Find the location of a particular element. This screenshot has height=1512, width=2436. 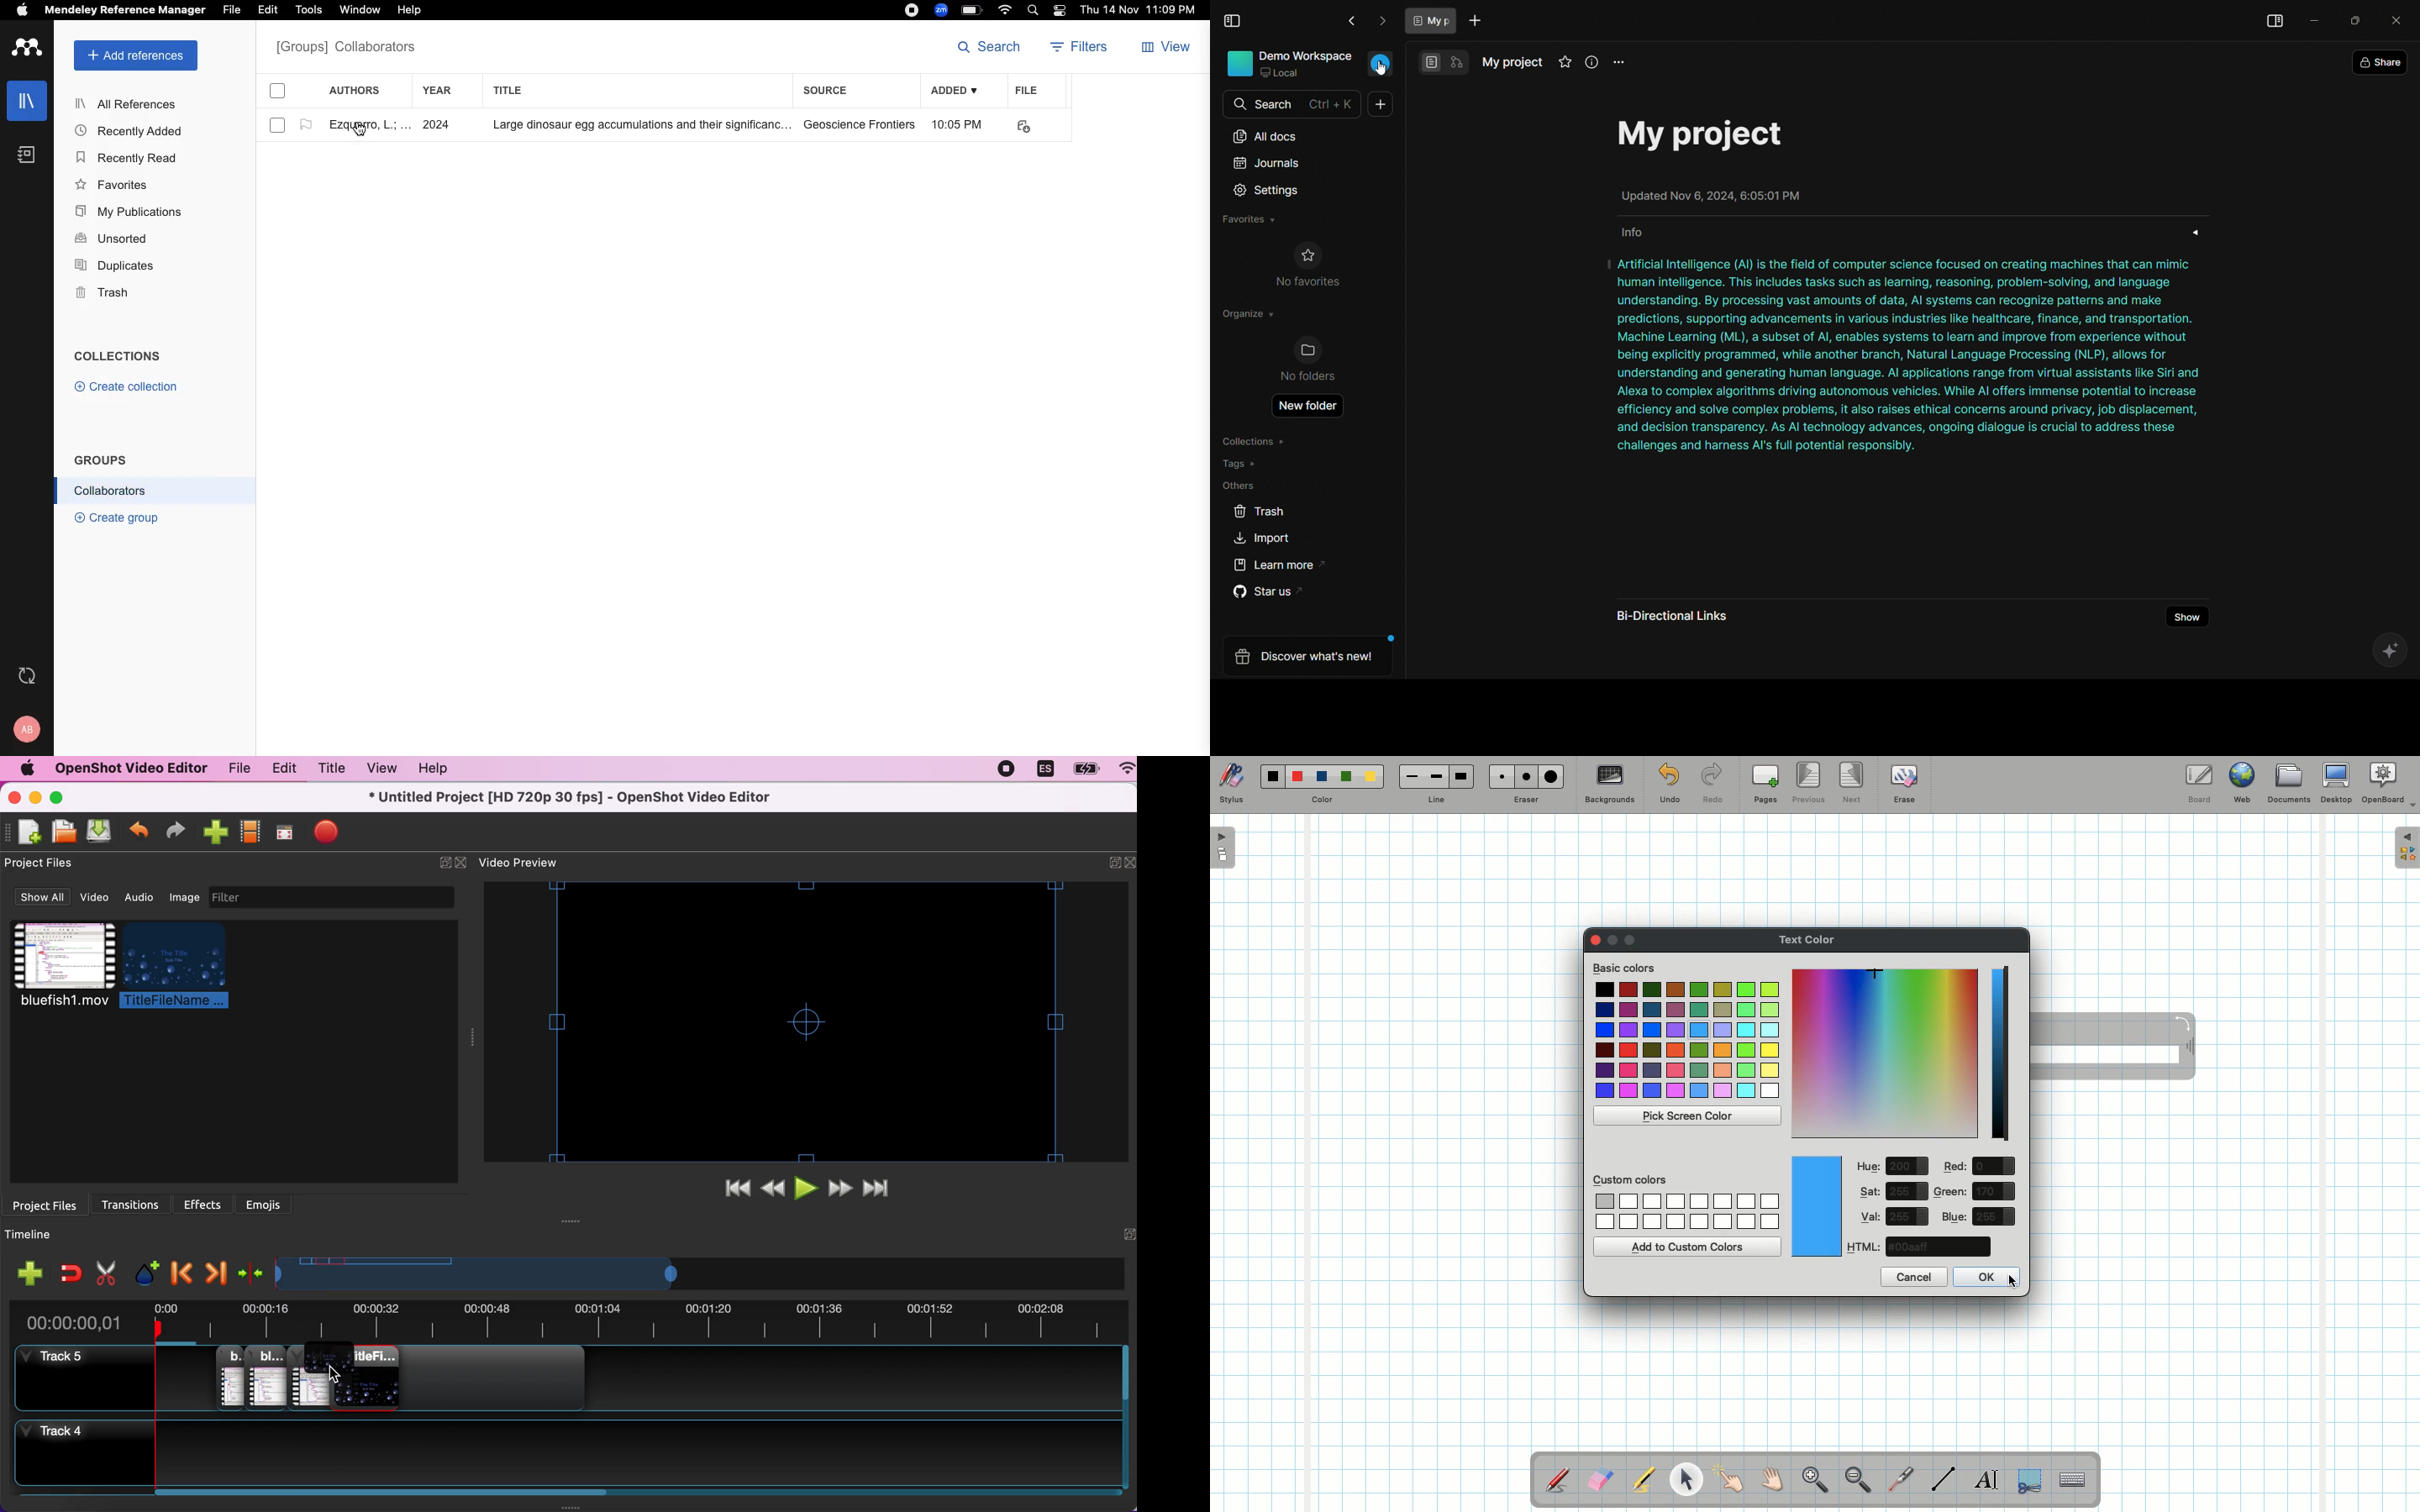

zoom is located at coordinates (944, 10).